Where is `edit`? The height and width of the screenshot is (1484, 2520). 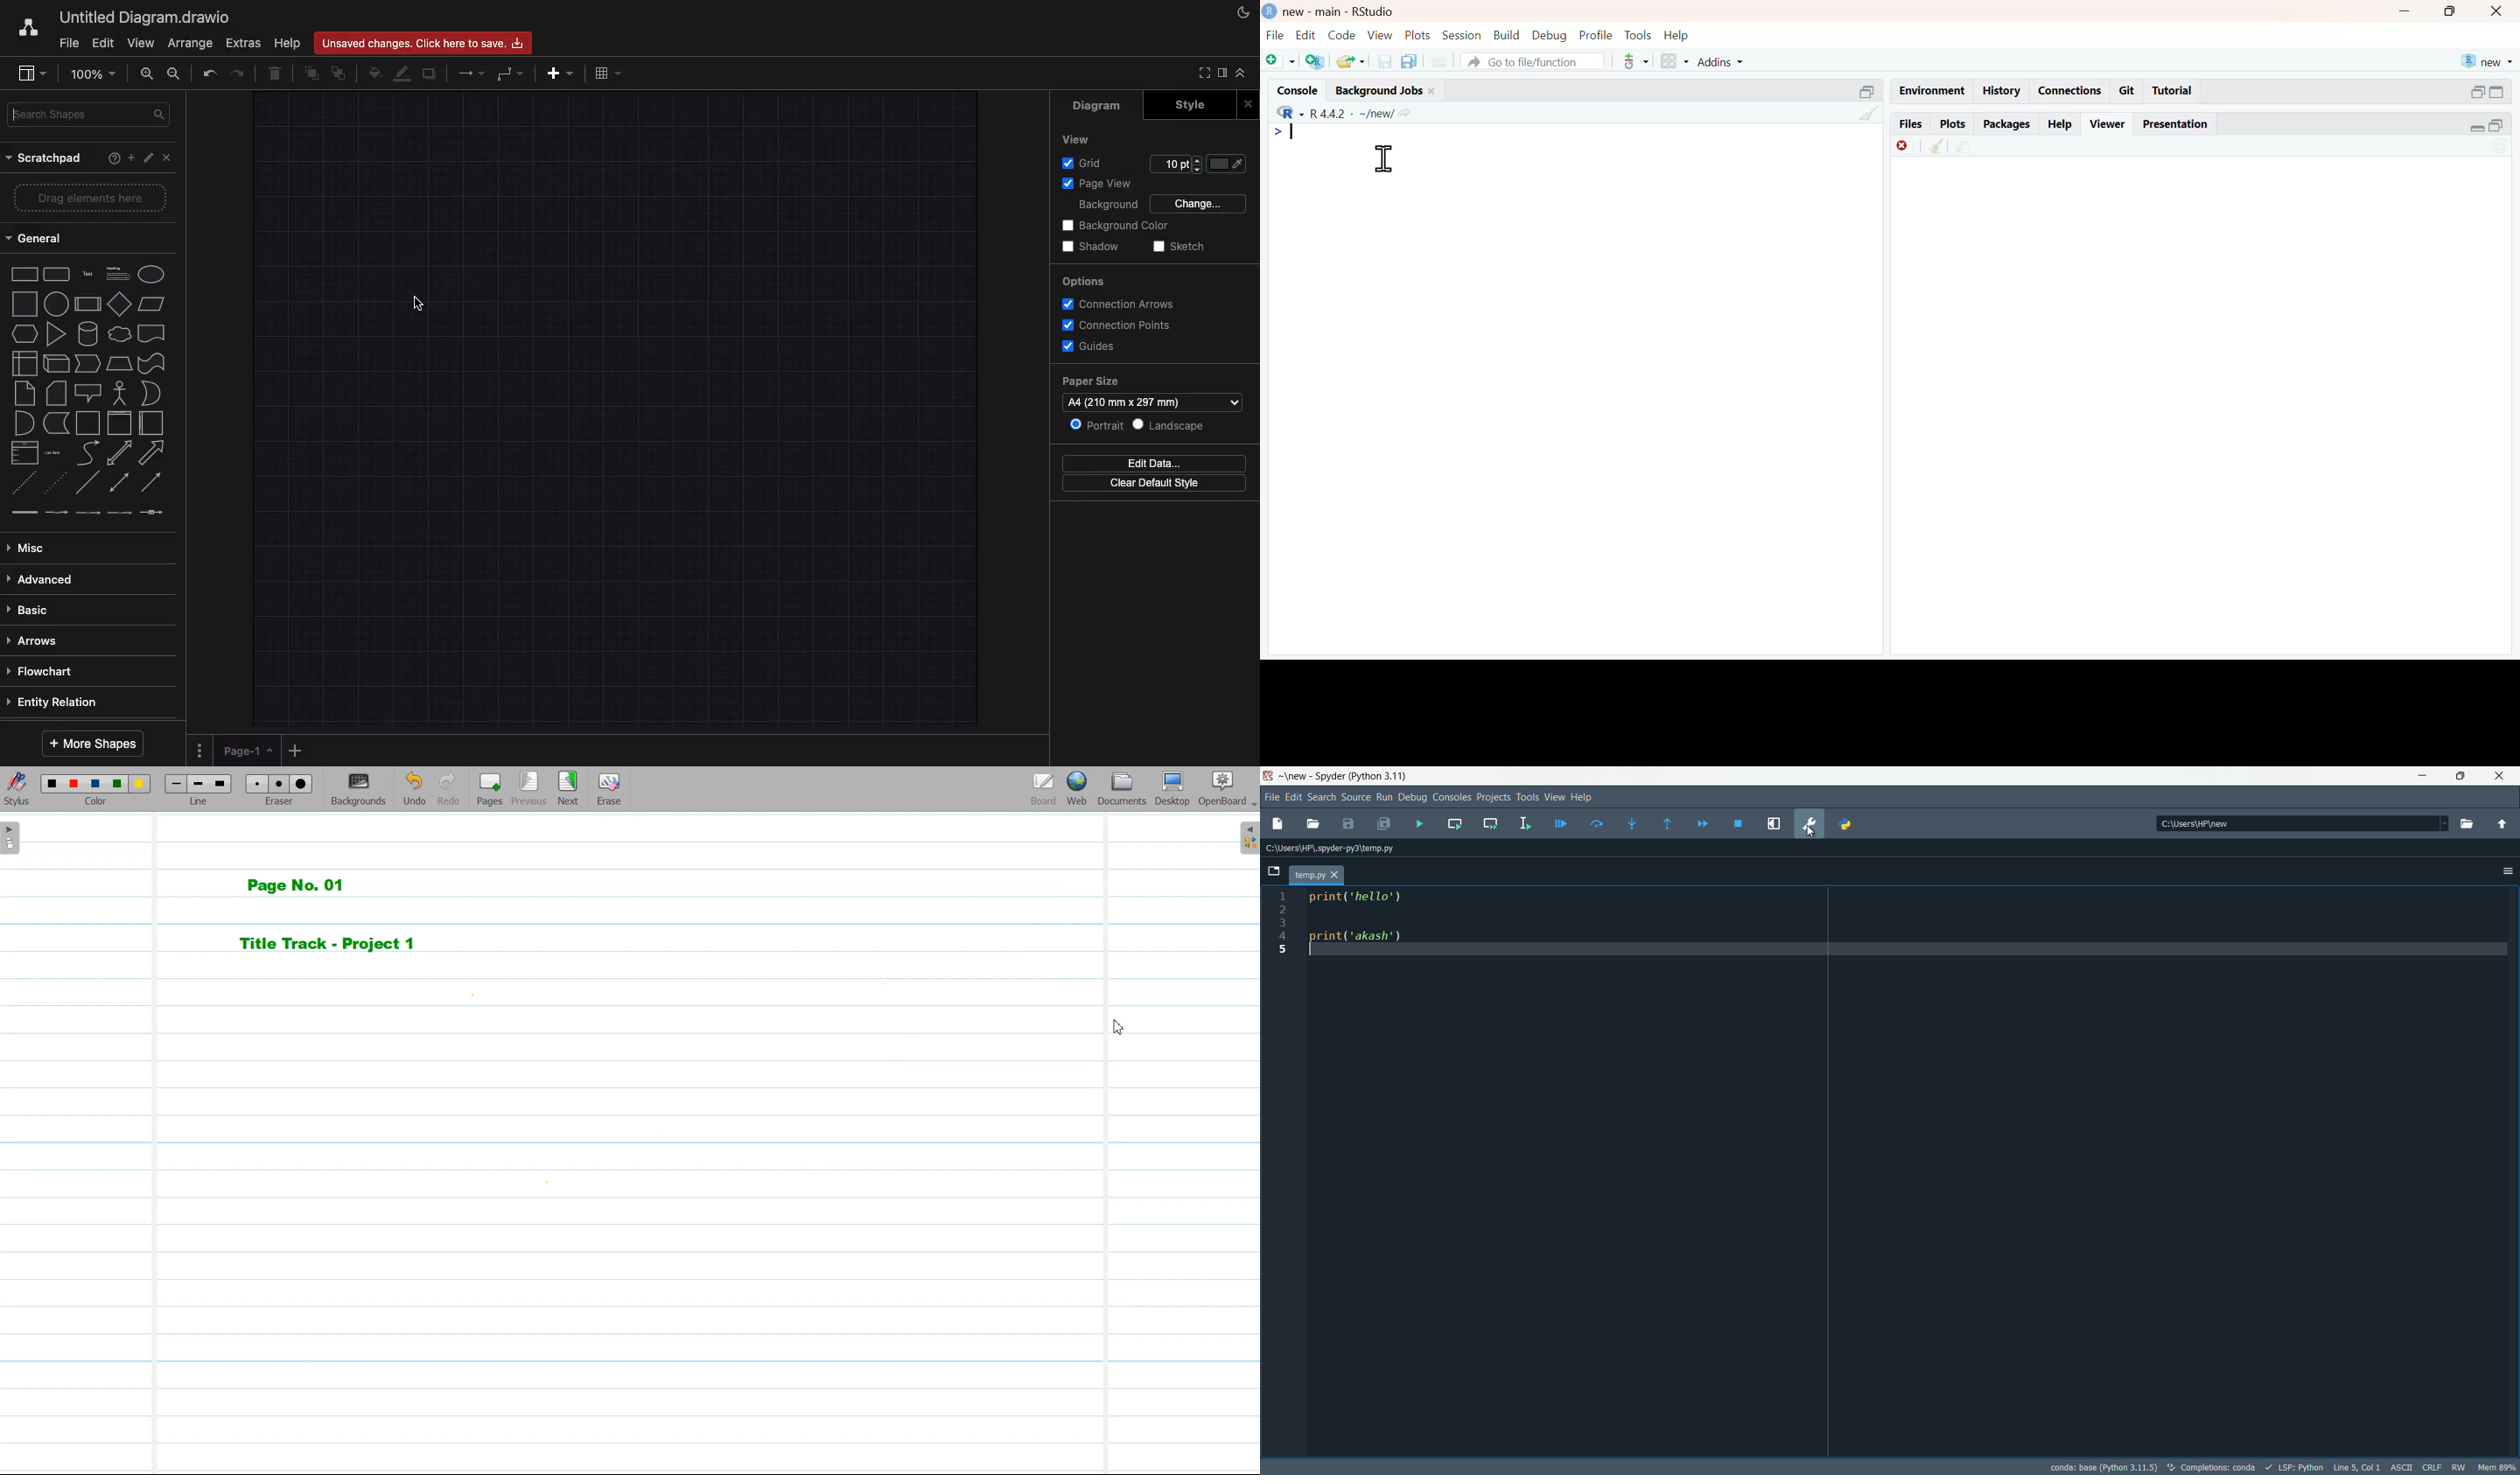
edit is located at coordinates (1303, 35).